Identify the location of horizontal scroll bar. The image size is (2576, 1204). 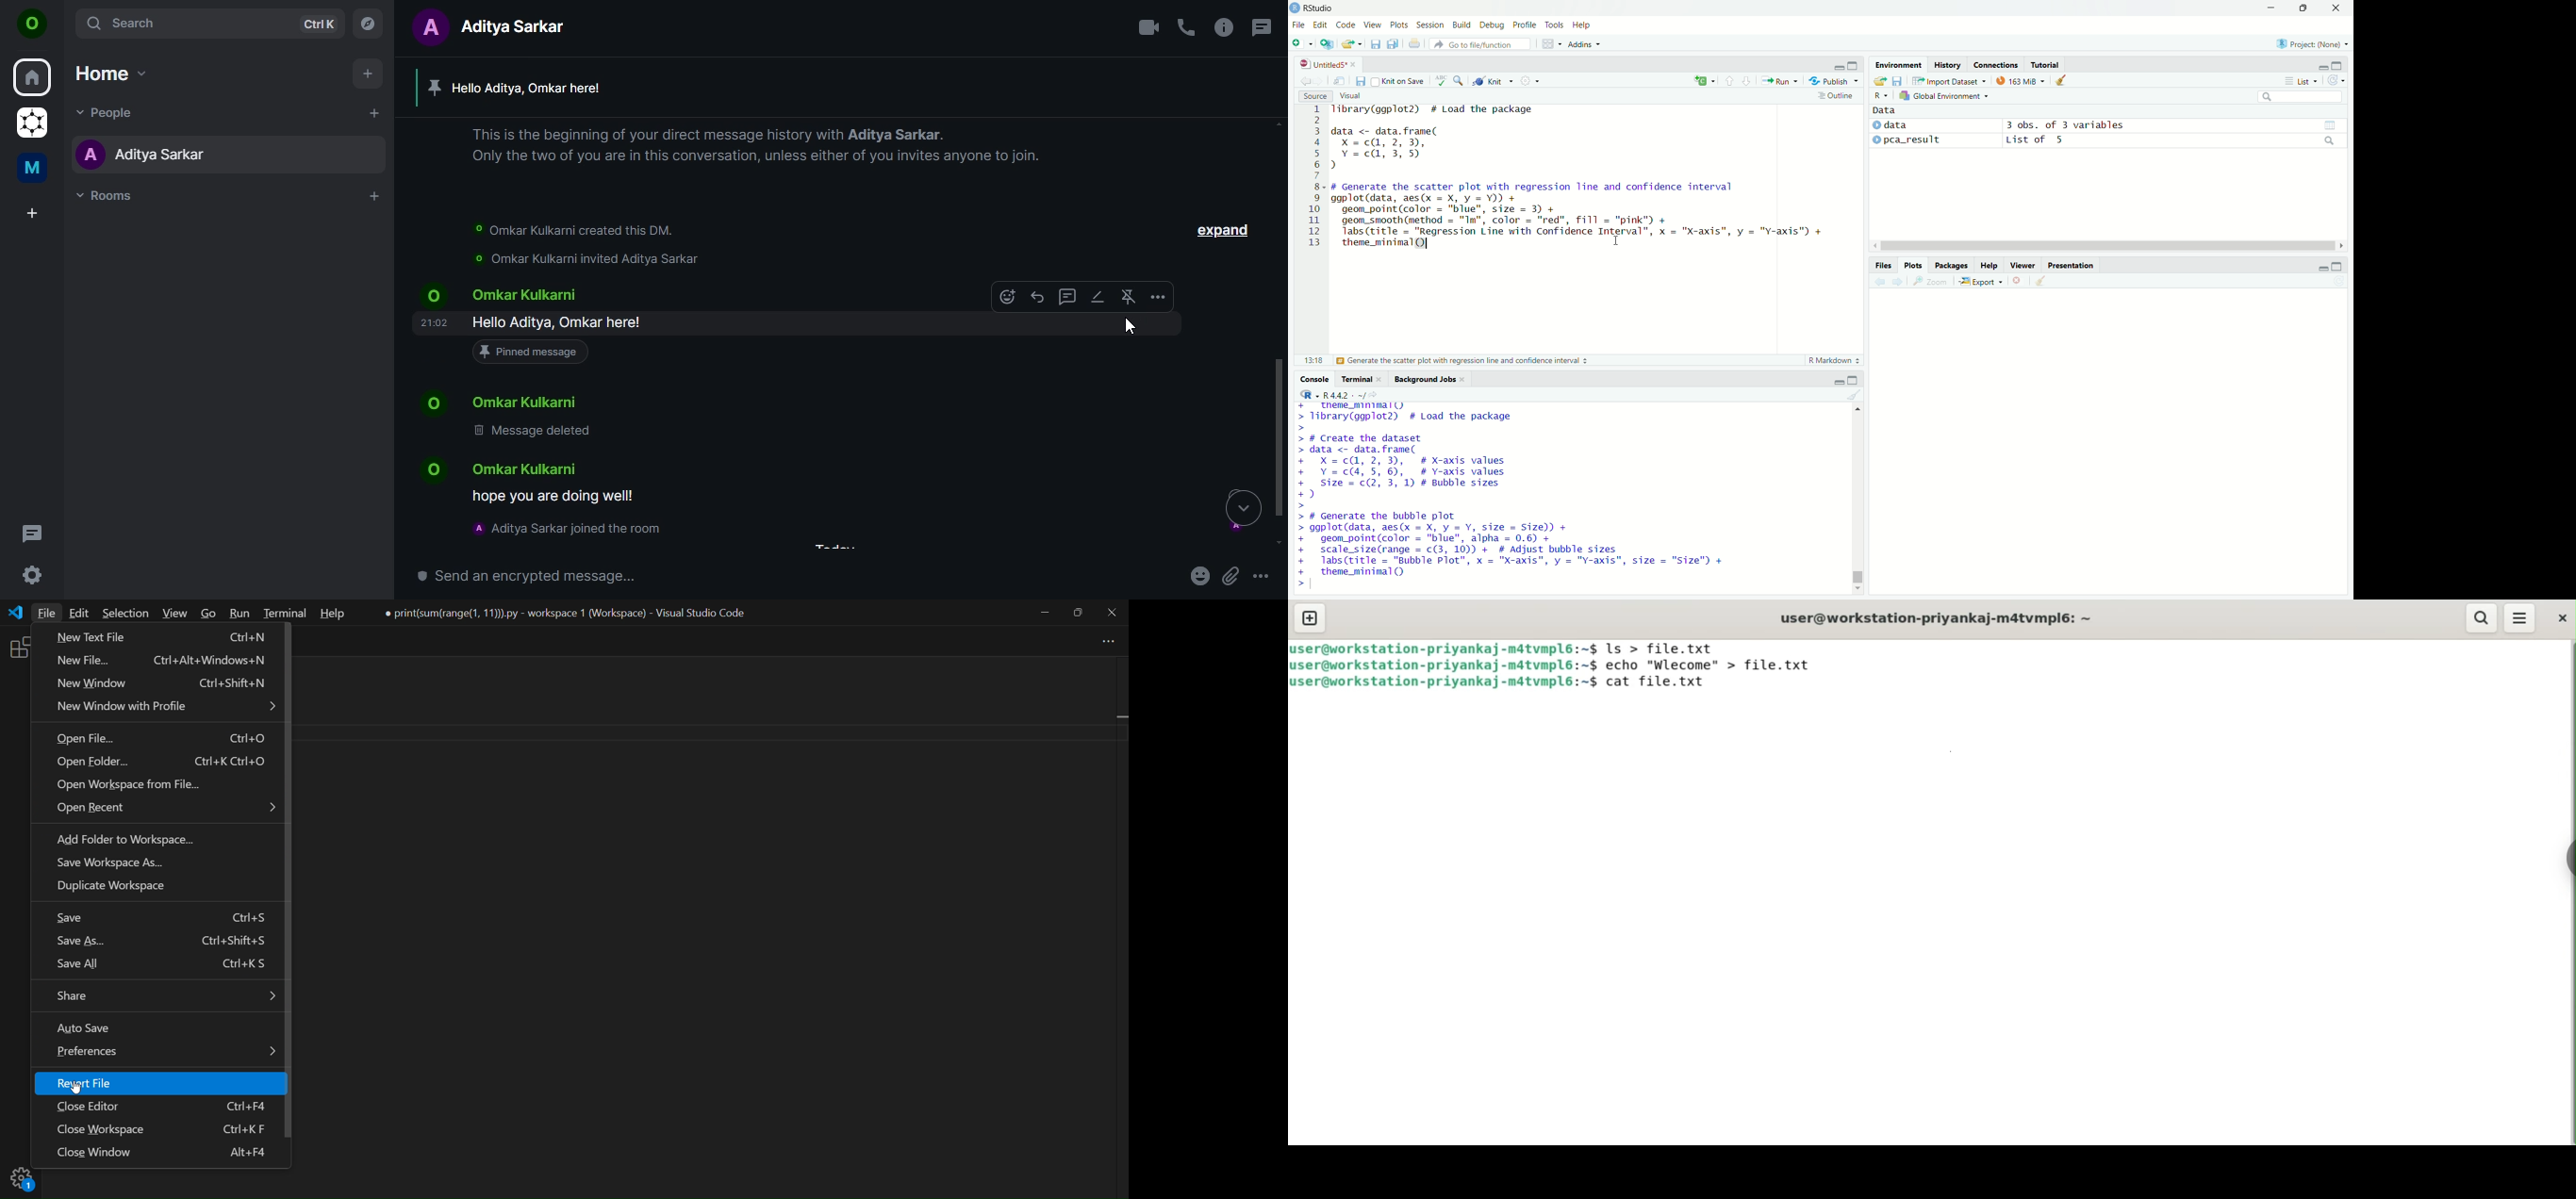
(2109, 246).